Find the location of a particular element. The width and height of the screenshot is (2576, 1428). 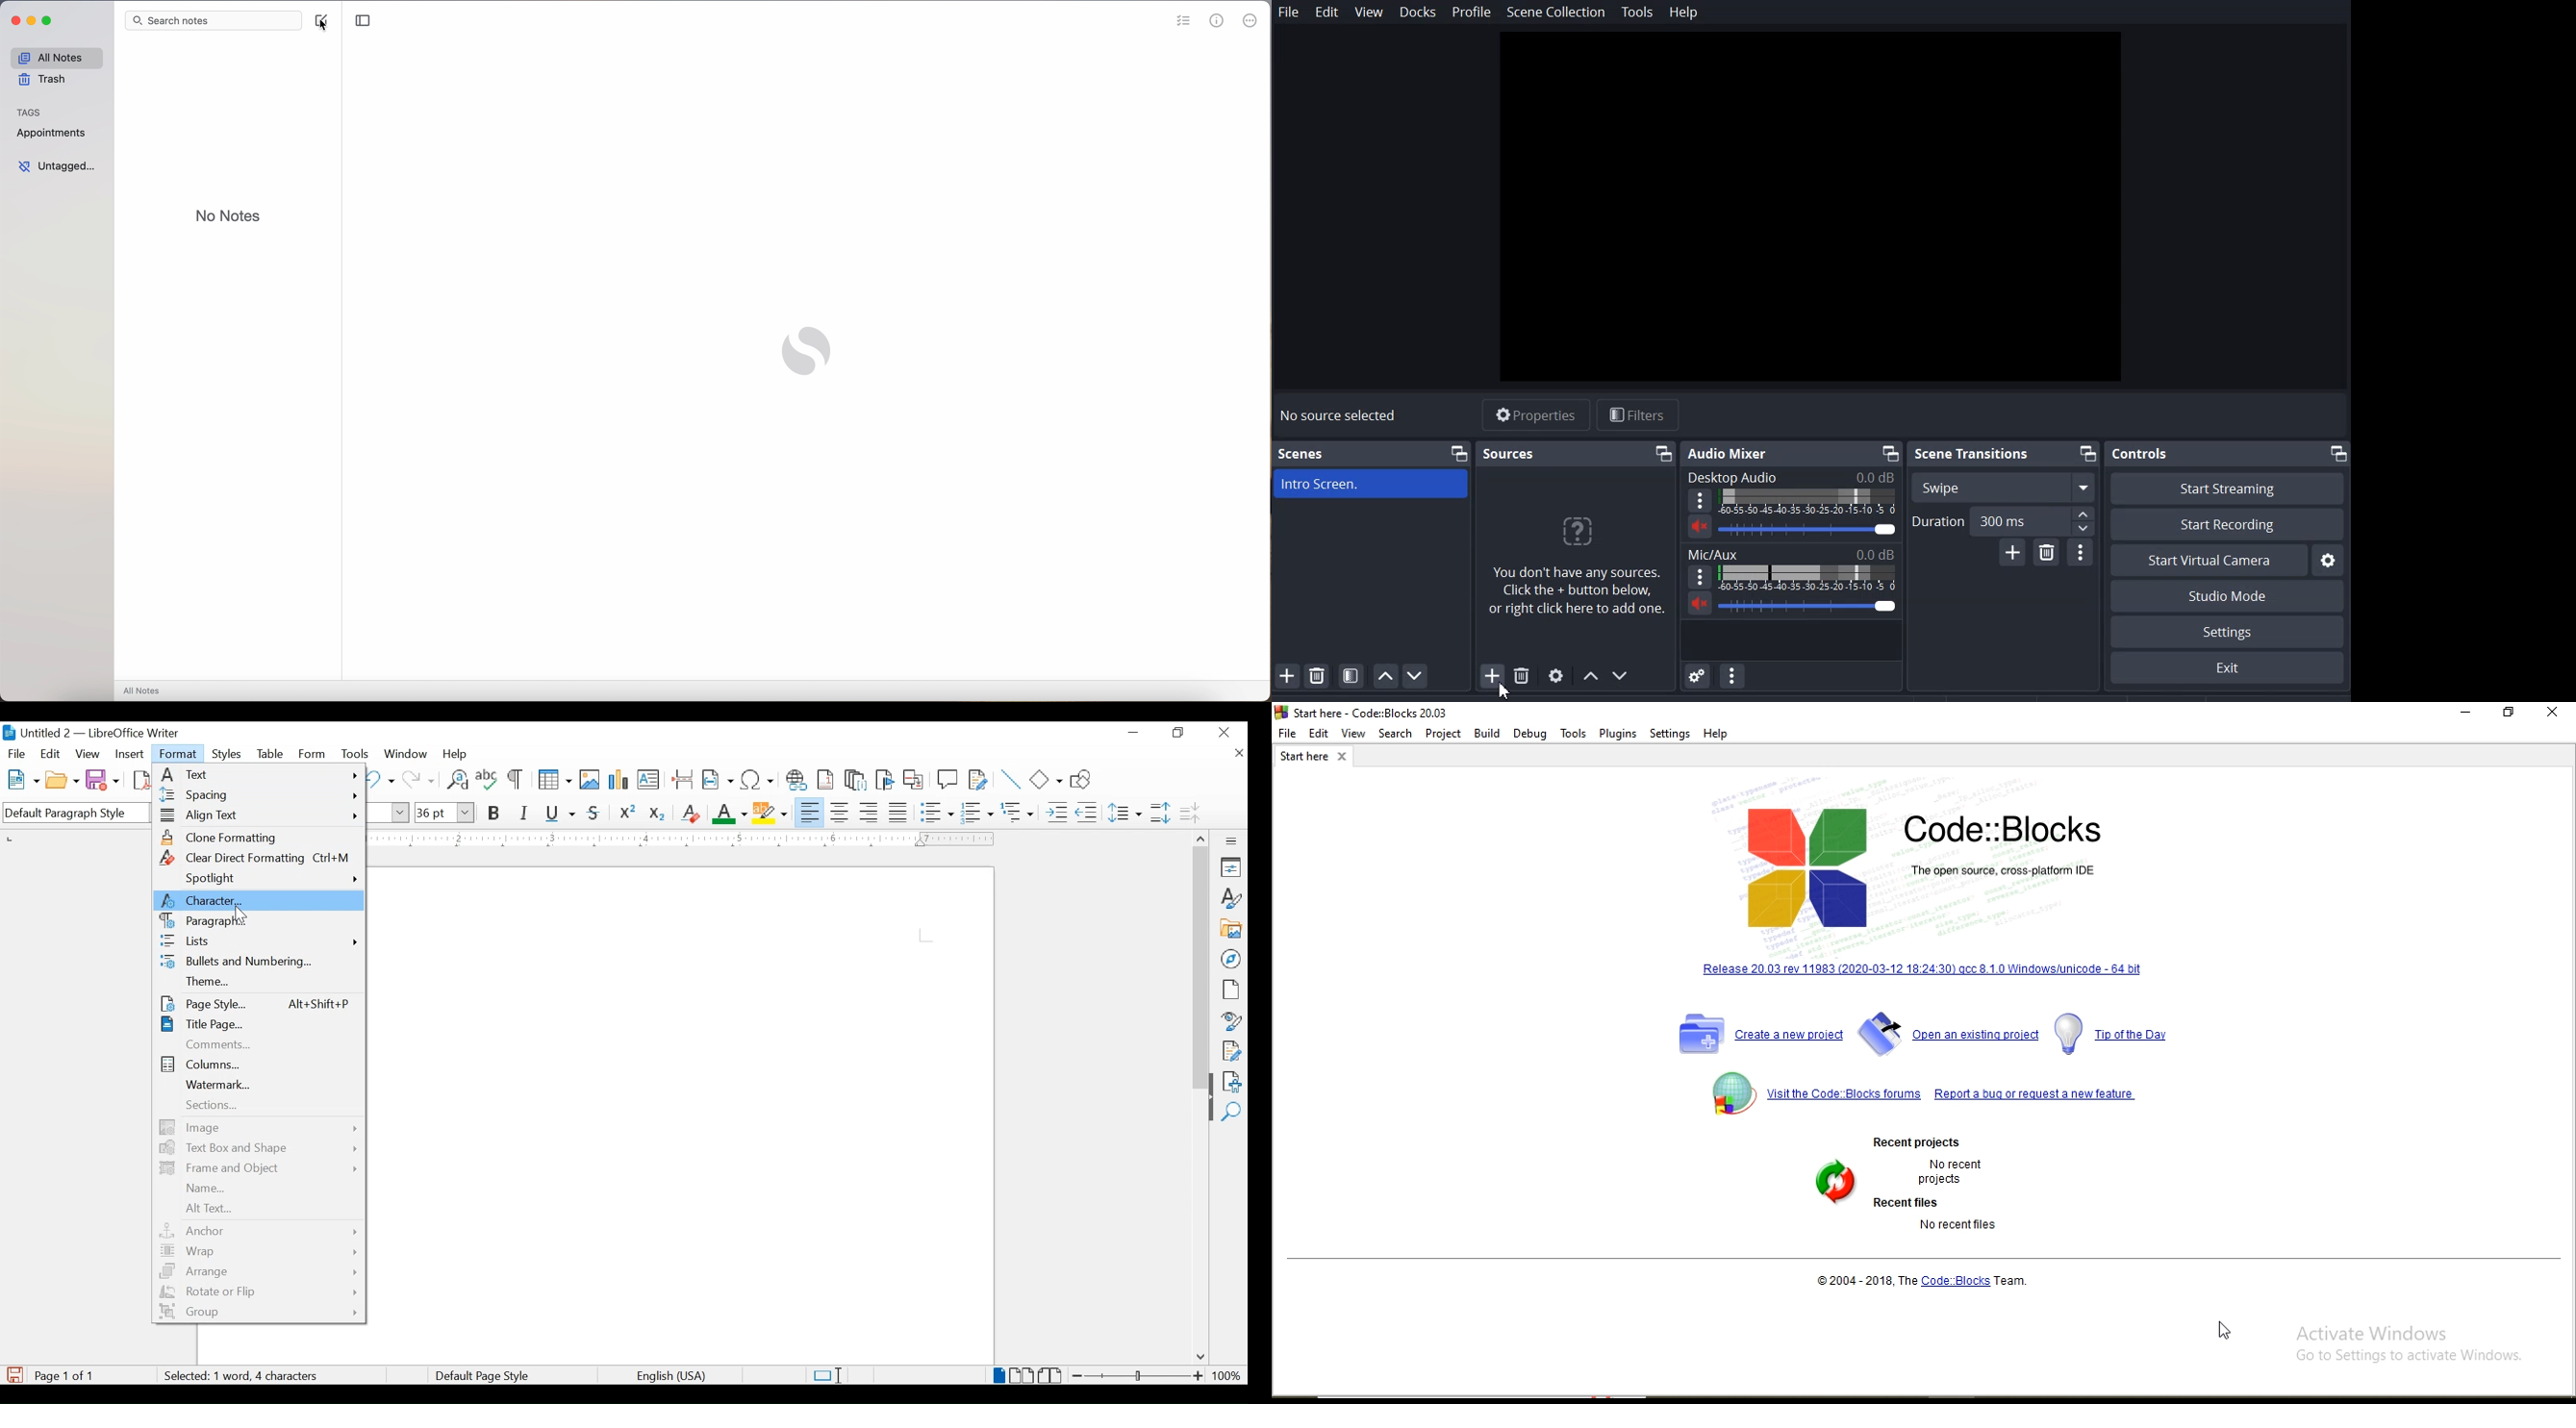

metrics is located at coordinates (1217, 20).